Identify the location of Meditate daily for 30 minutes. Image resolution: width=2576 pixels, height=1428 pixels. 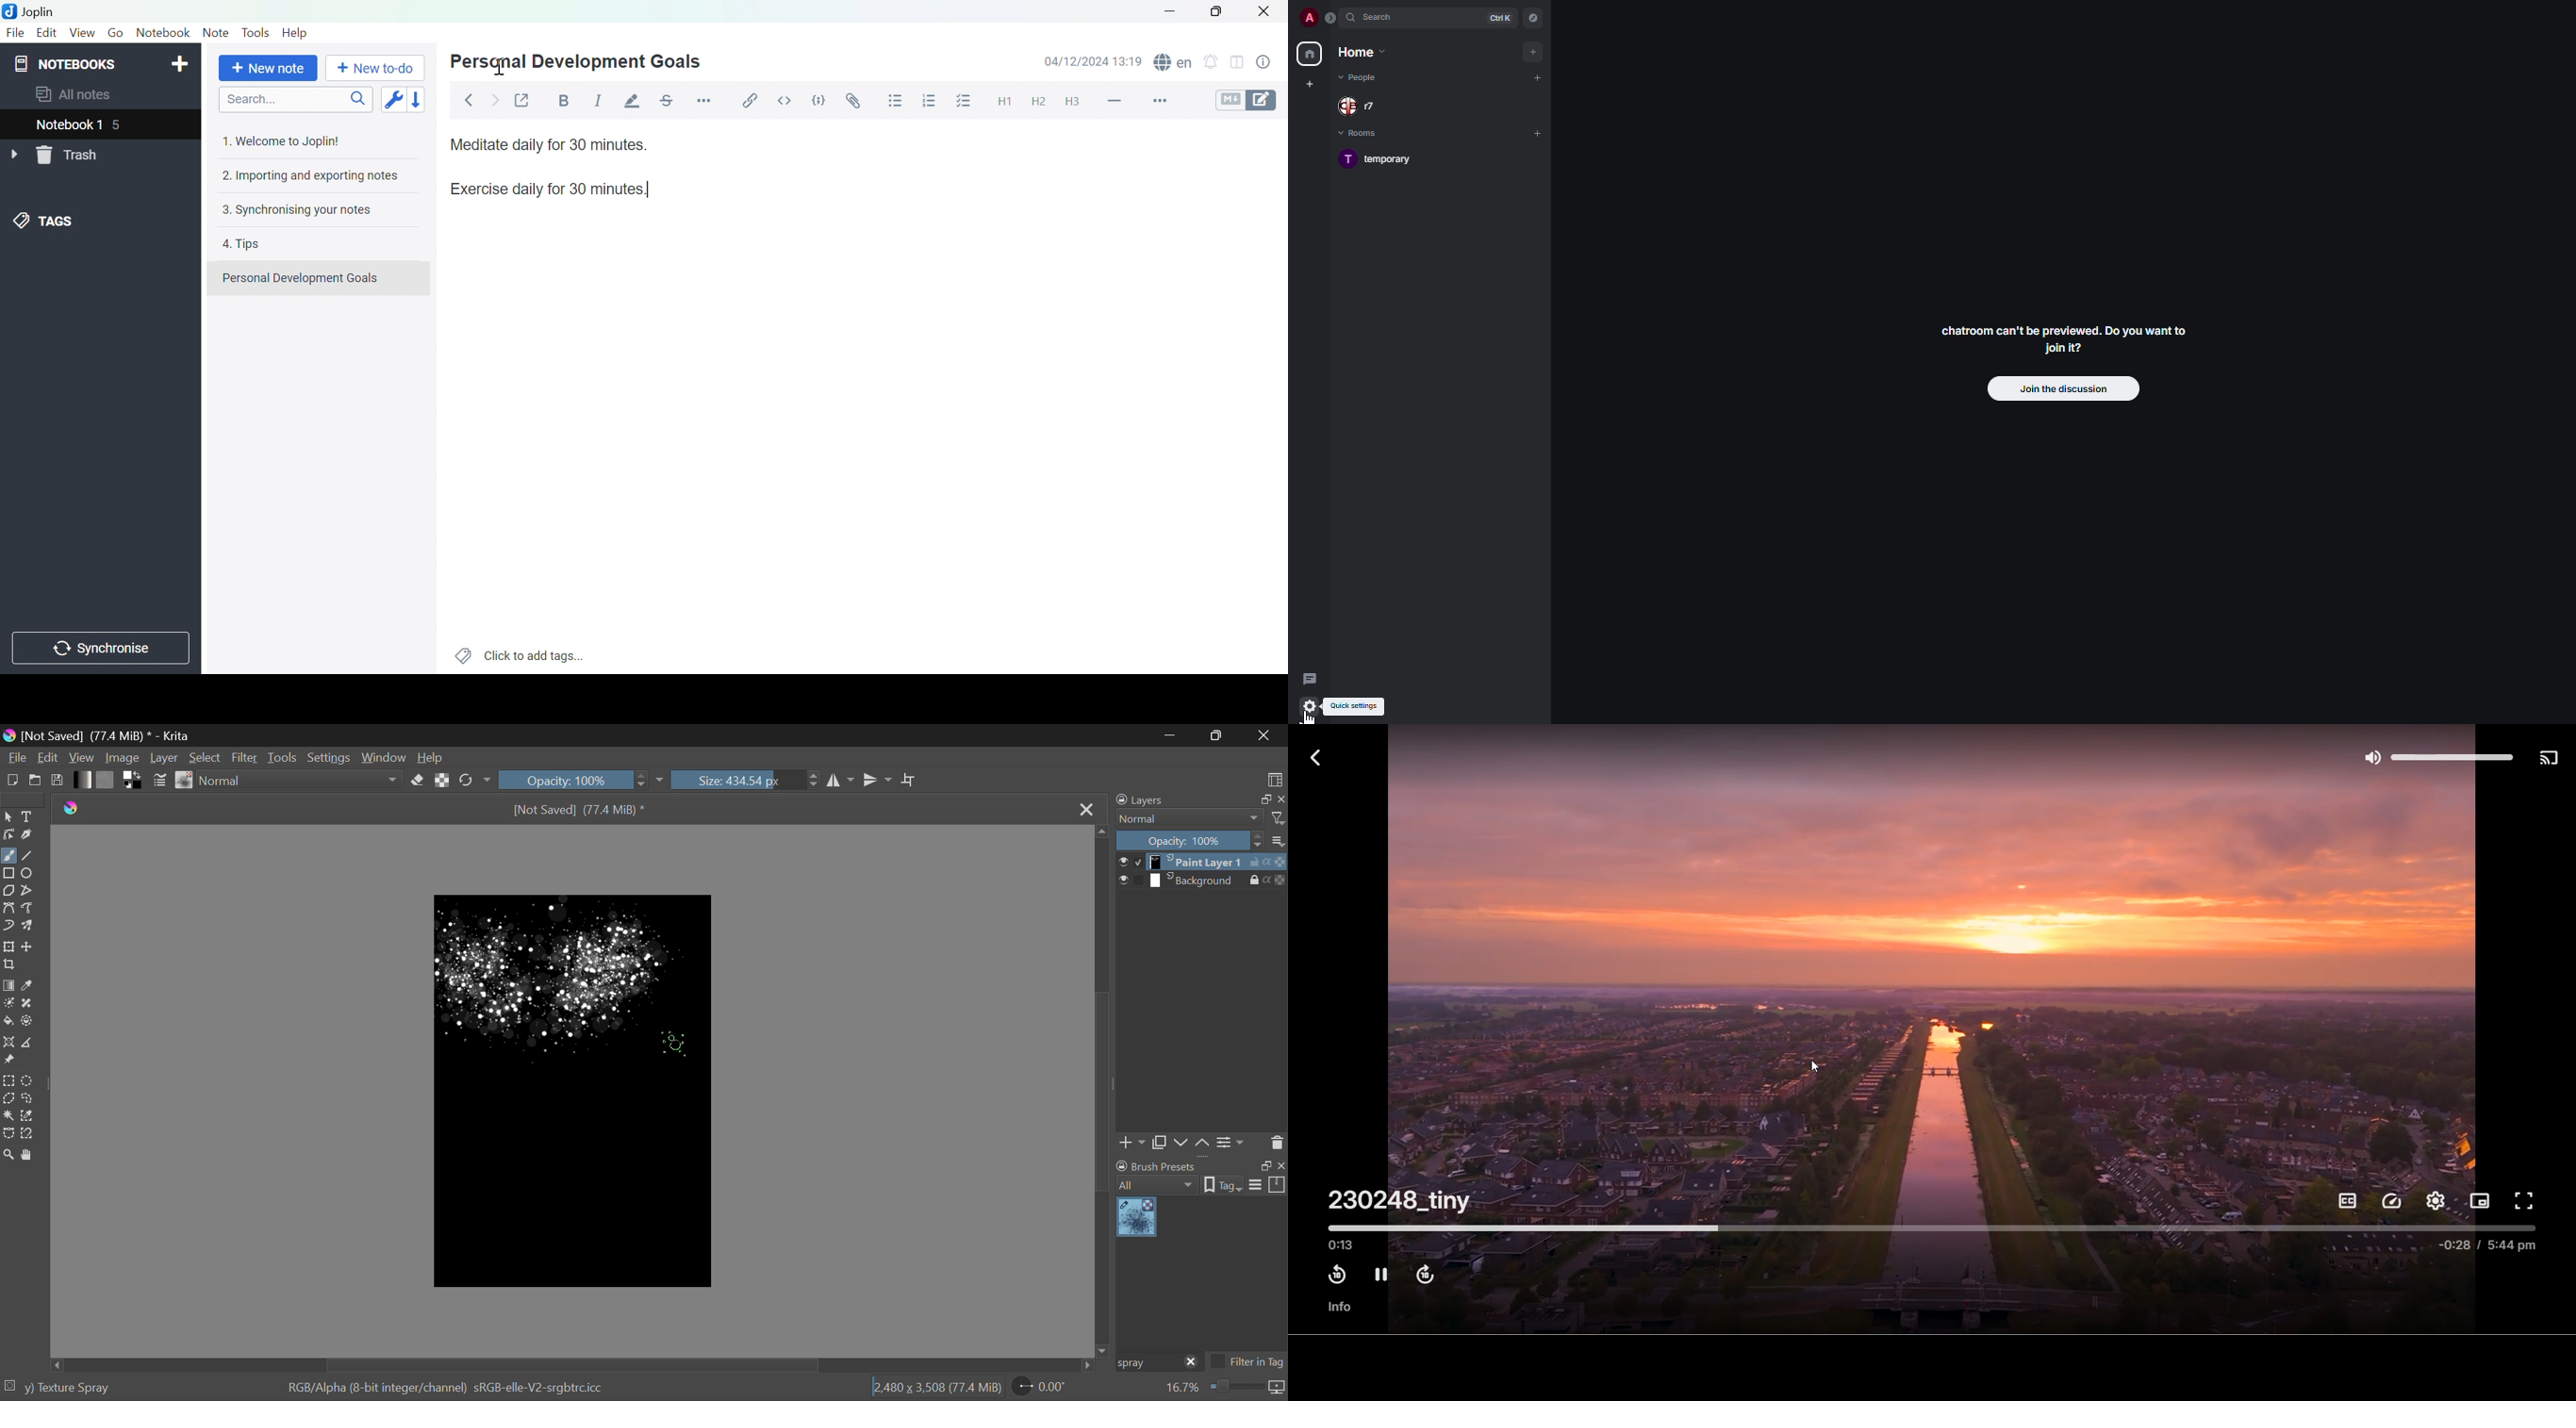
(548, 144).